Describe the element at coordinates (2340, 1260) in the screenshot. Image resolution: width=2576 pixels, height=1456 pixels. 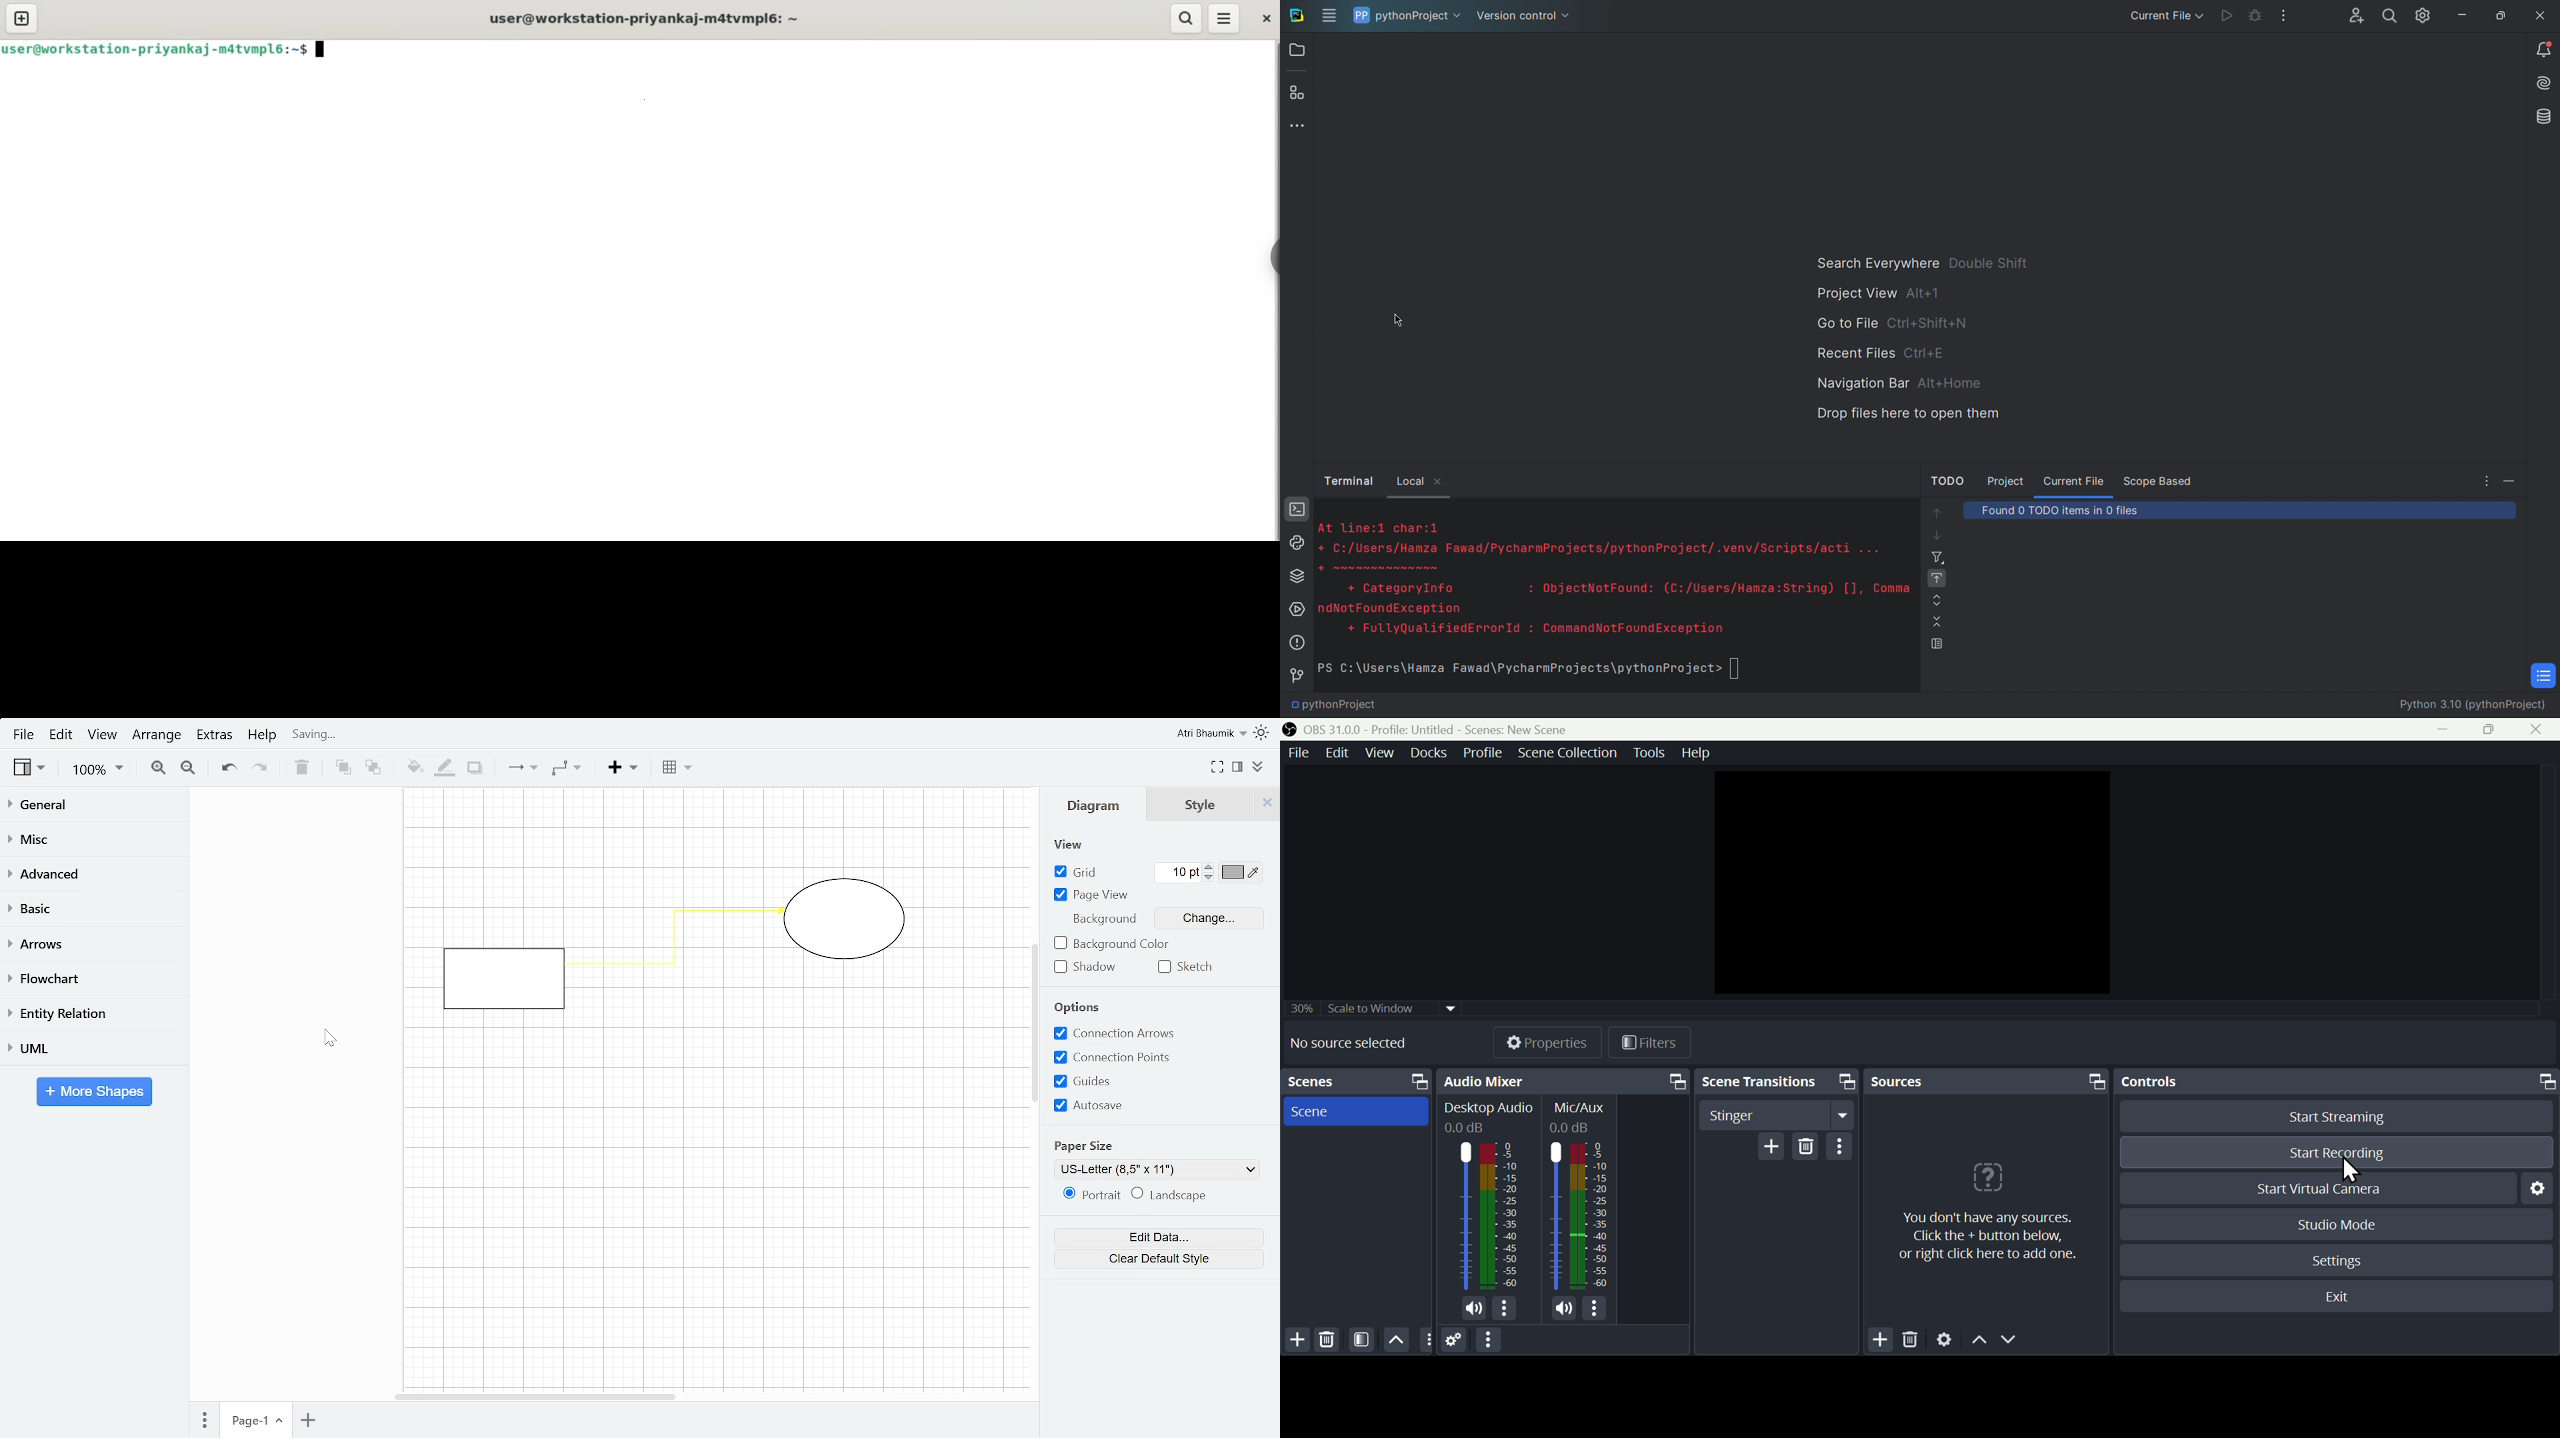
I see `Settings` at that location.